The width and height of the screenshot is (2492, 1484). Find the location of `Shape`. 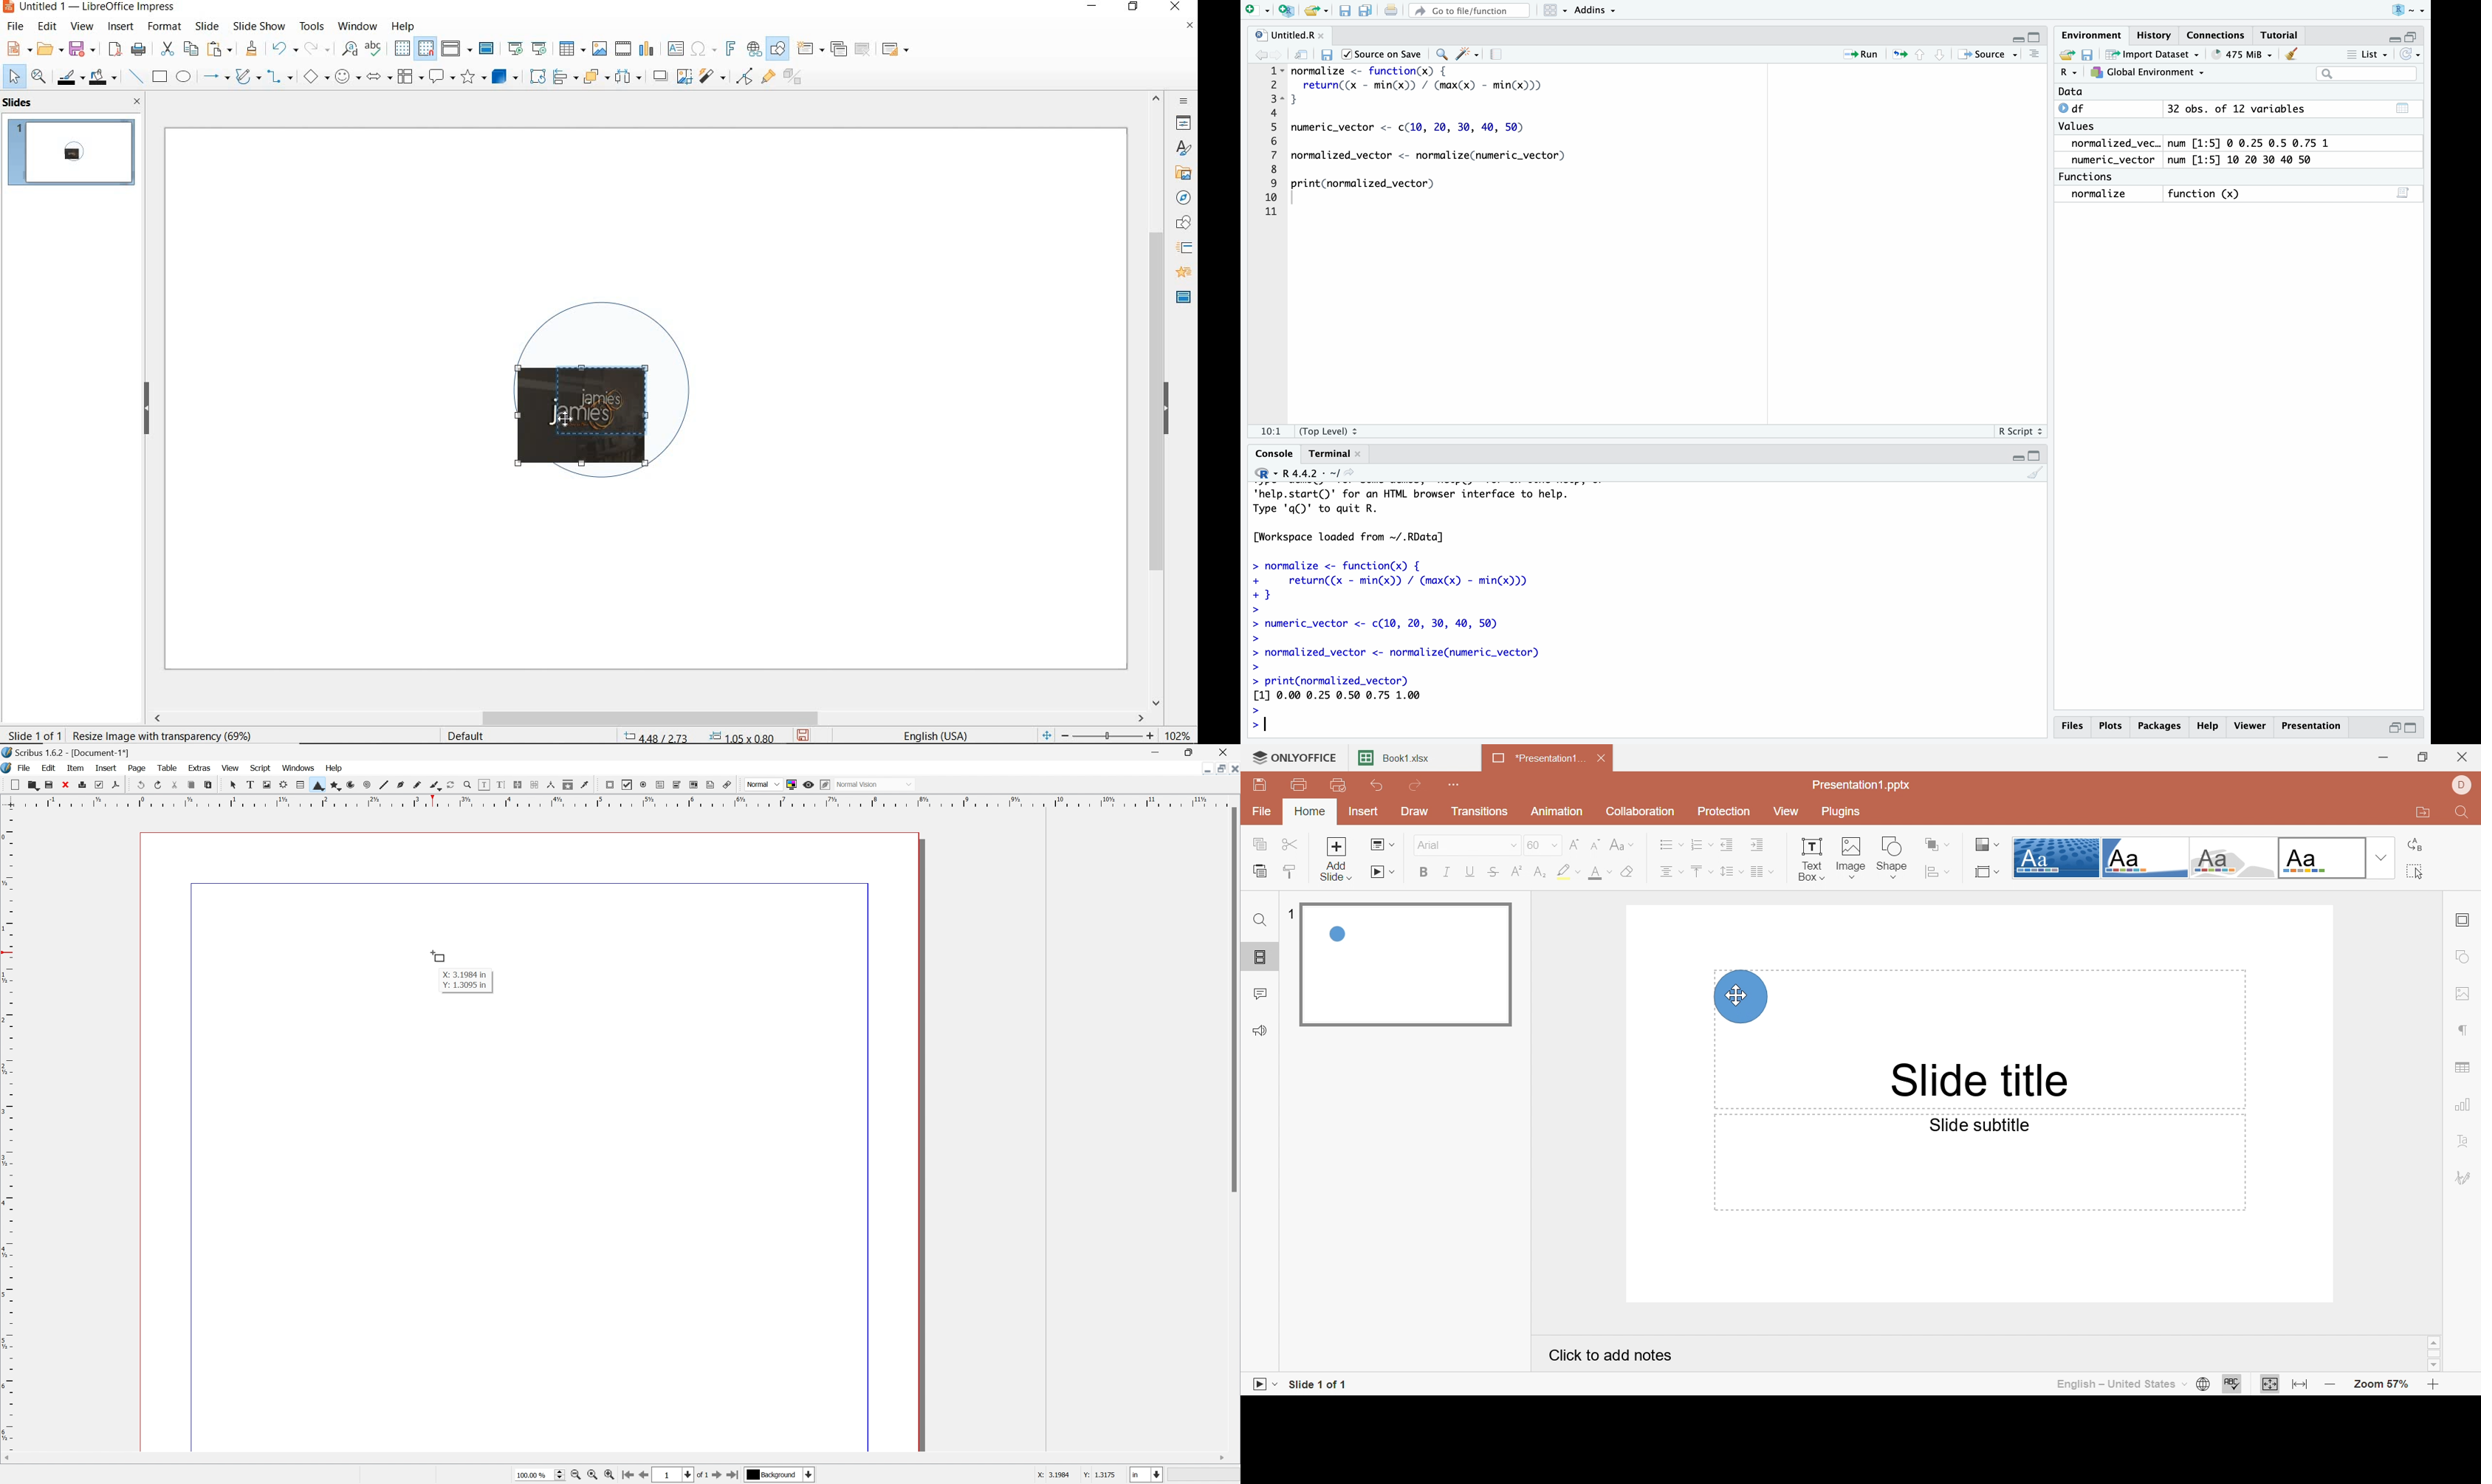

Shape is located at coordinates (1741, 996).